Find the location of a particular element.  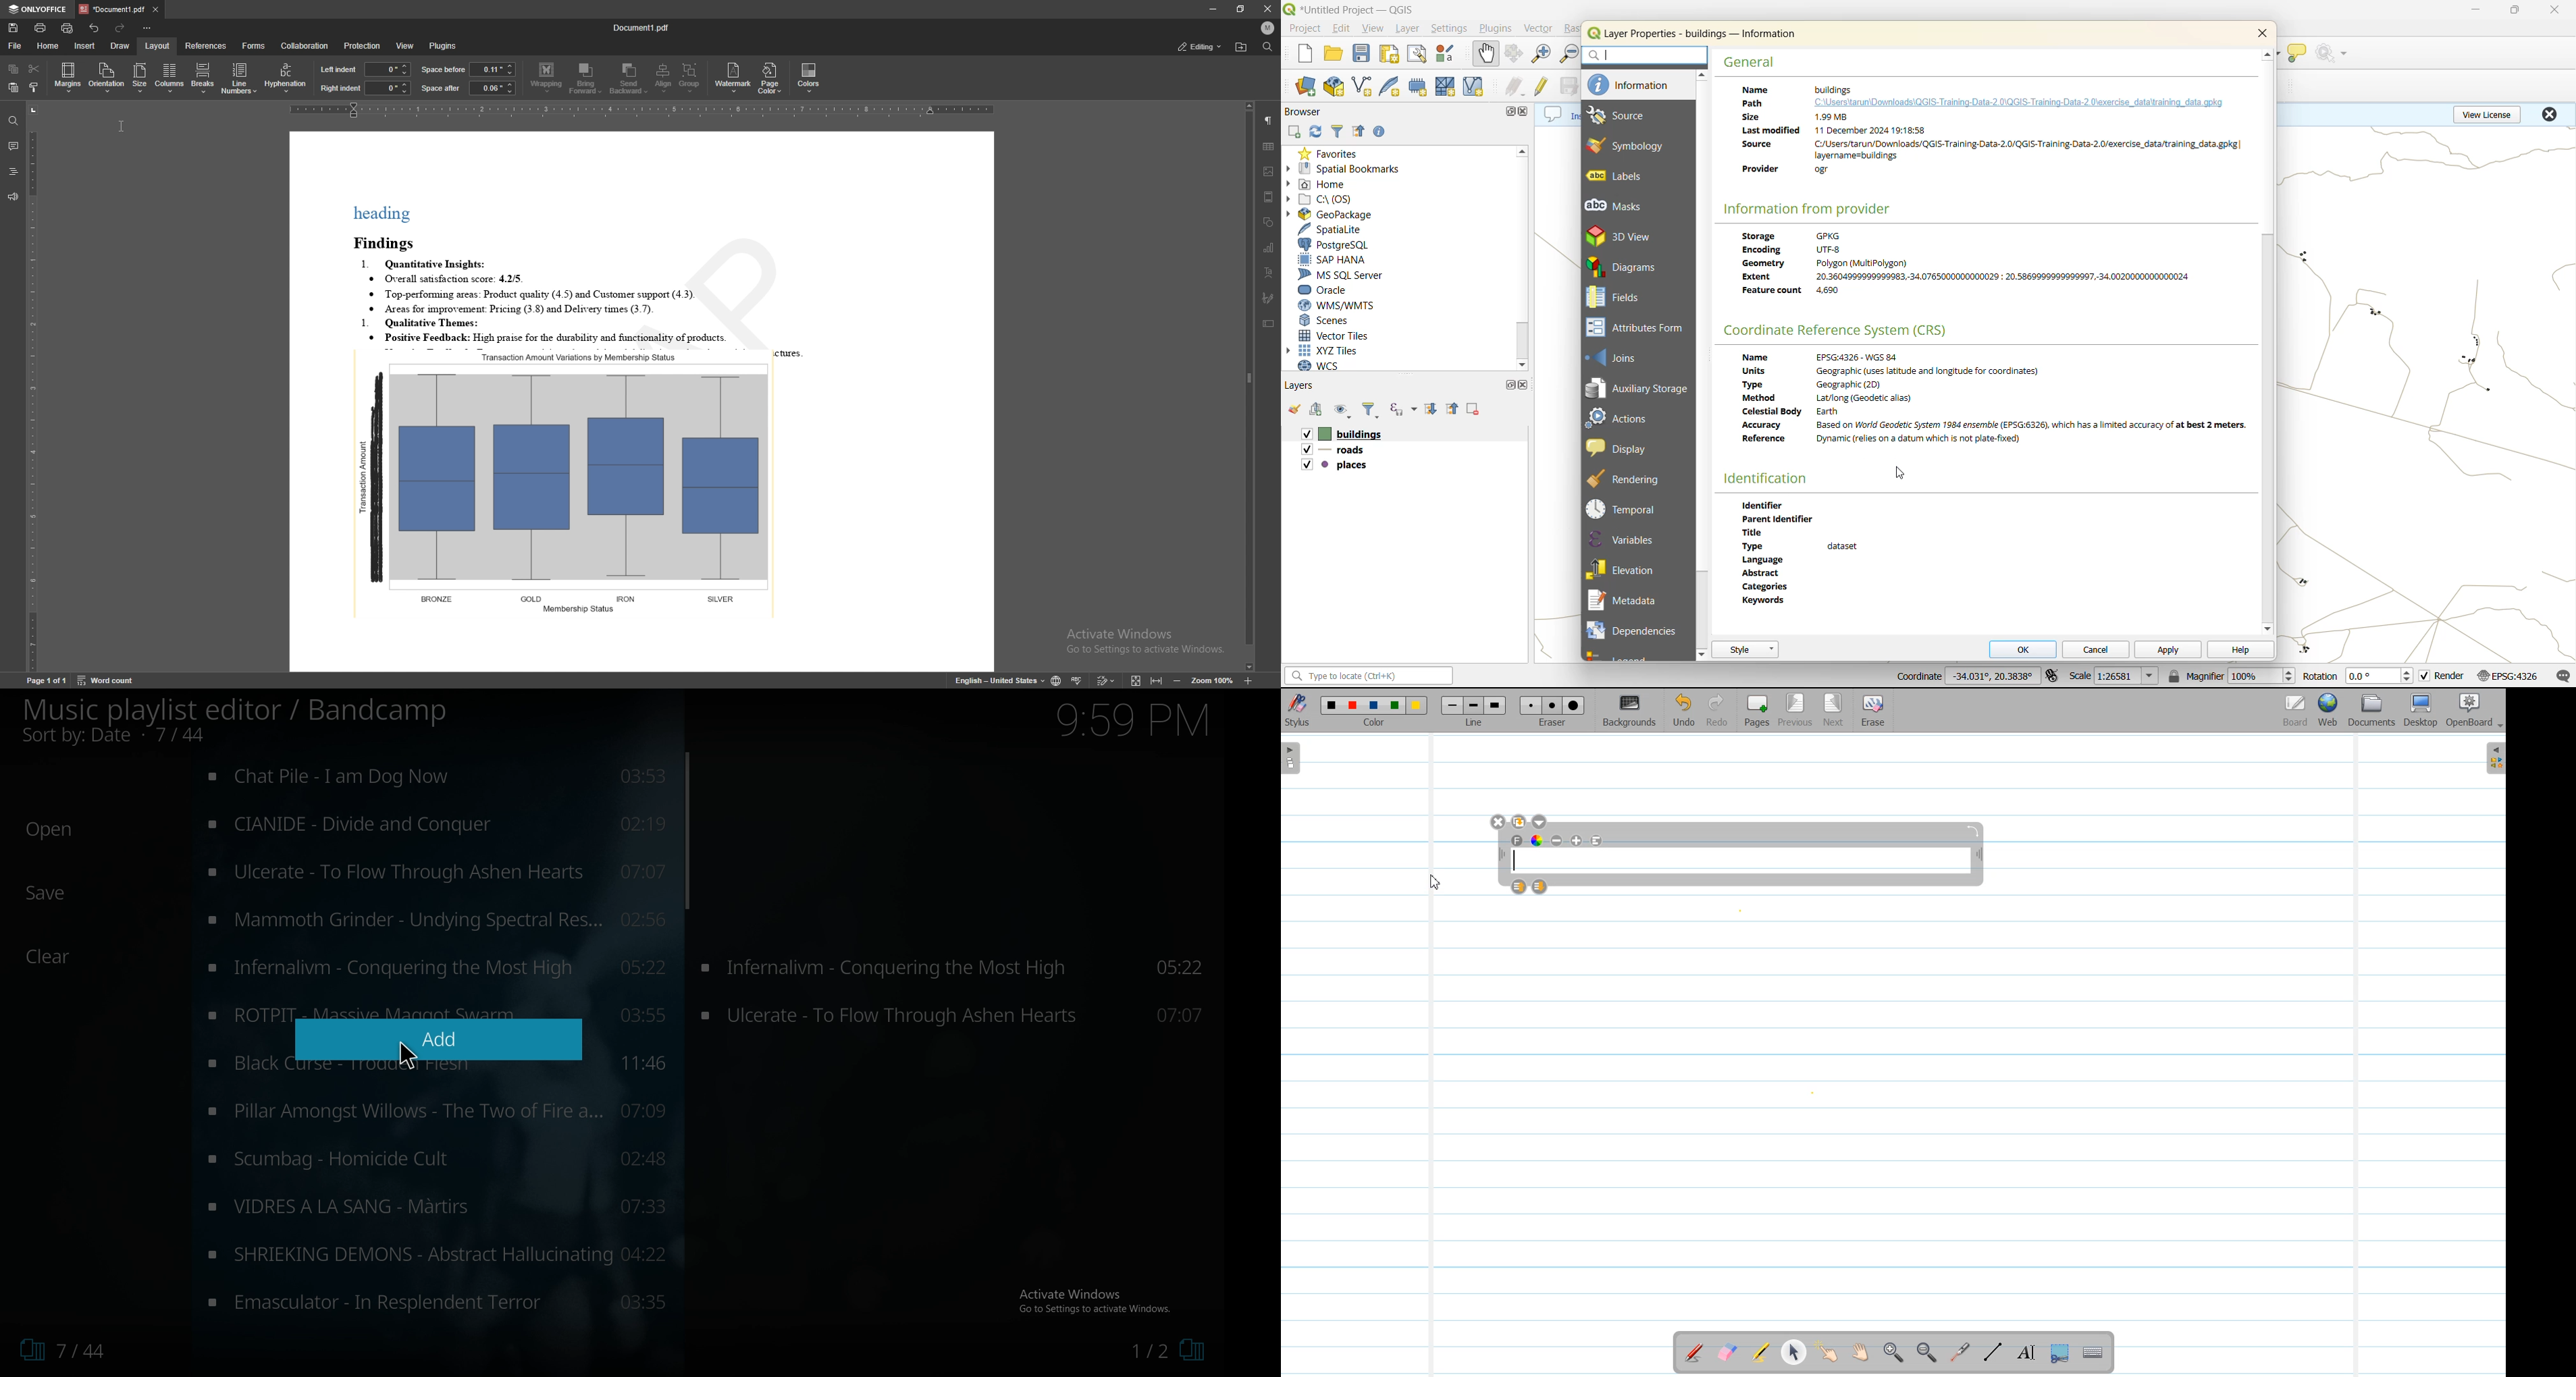

view is located at coordinates (406, 46).